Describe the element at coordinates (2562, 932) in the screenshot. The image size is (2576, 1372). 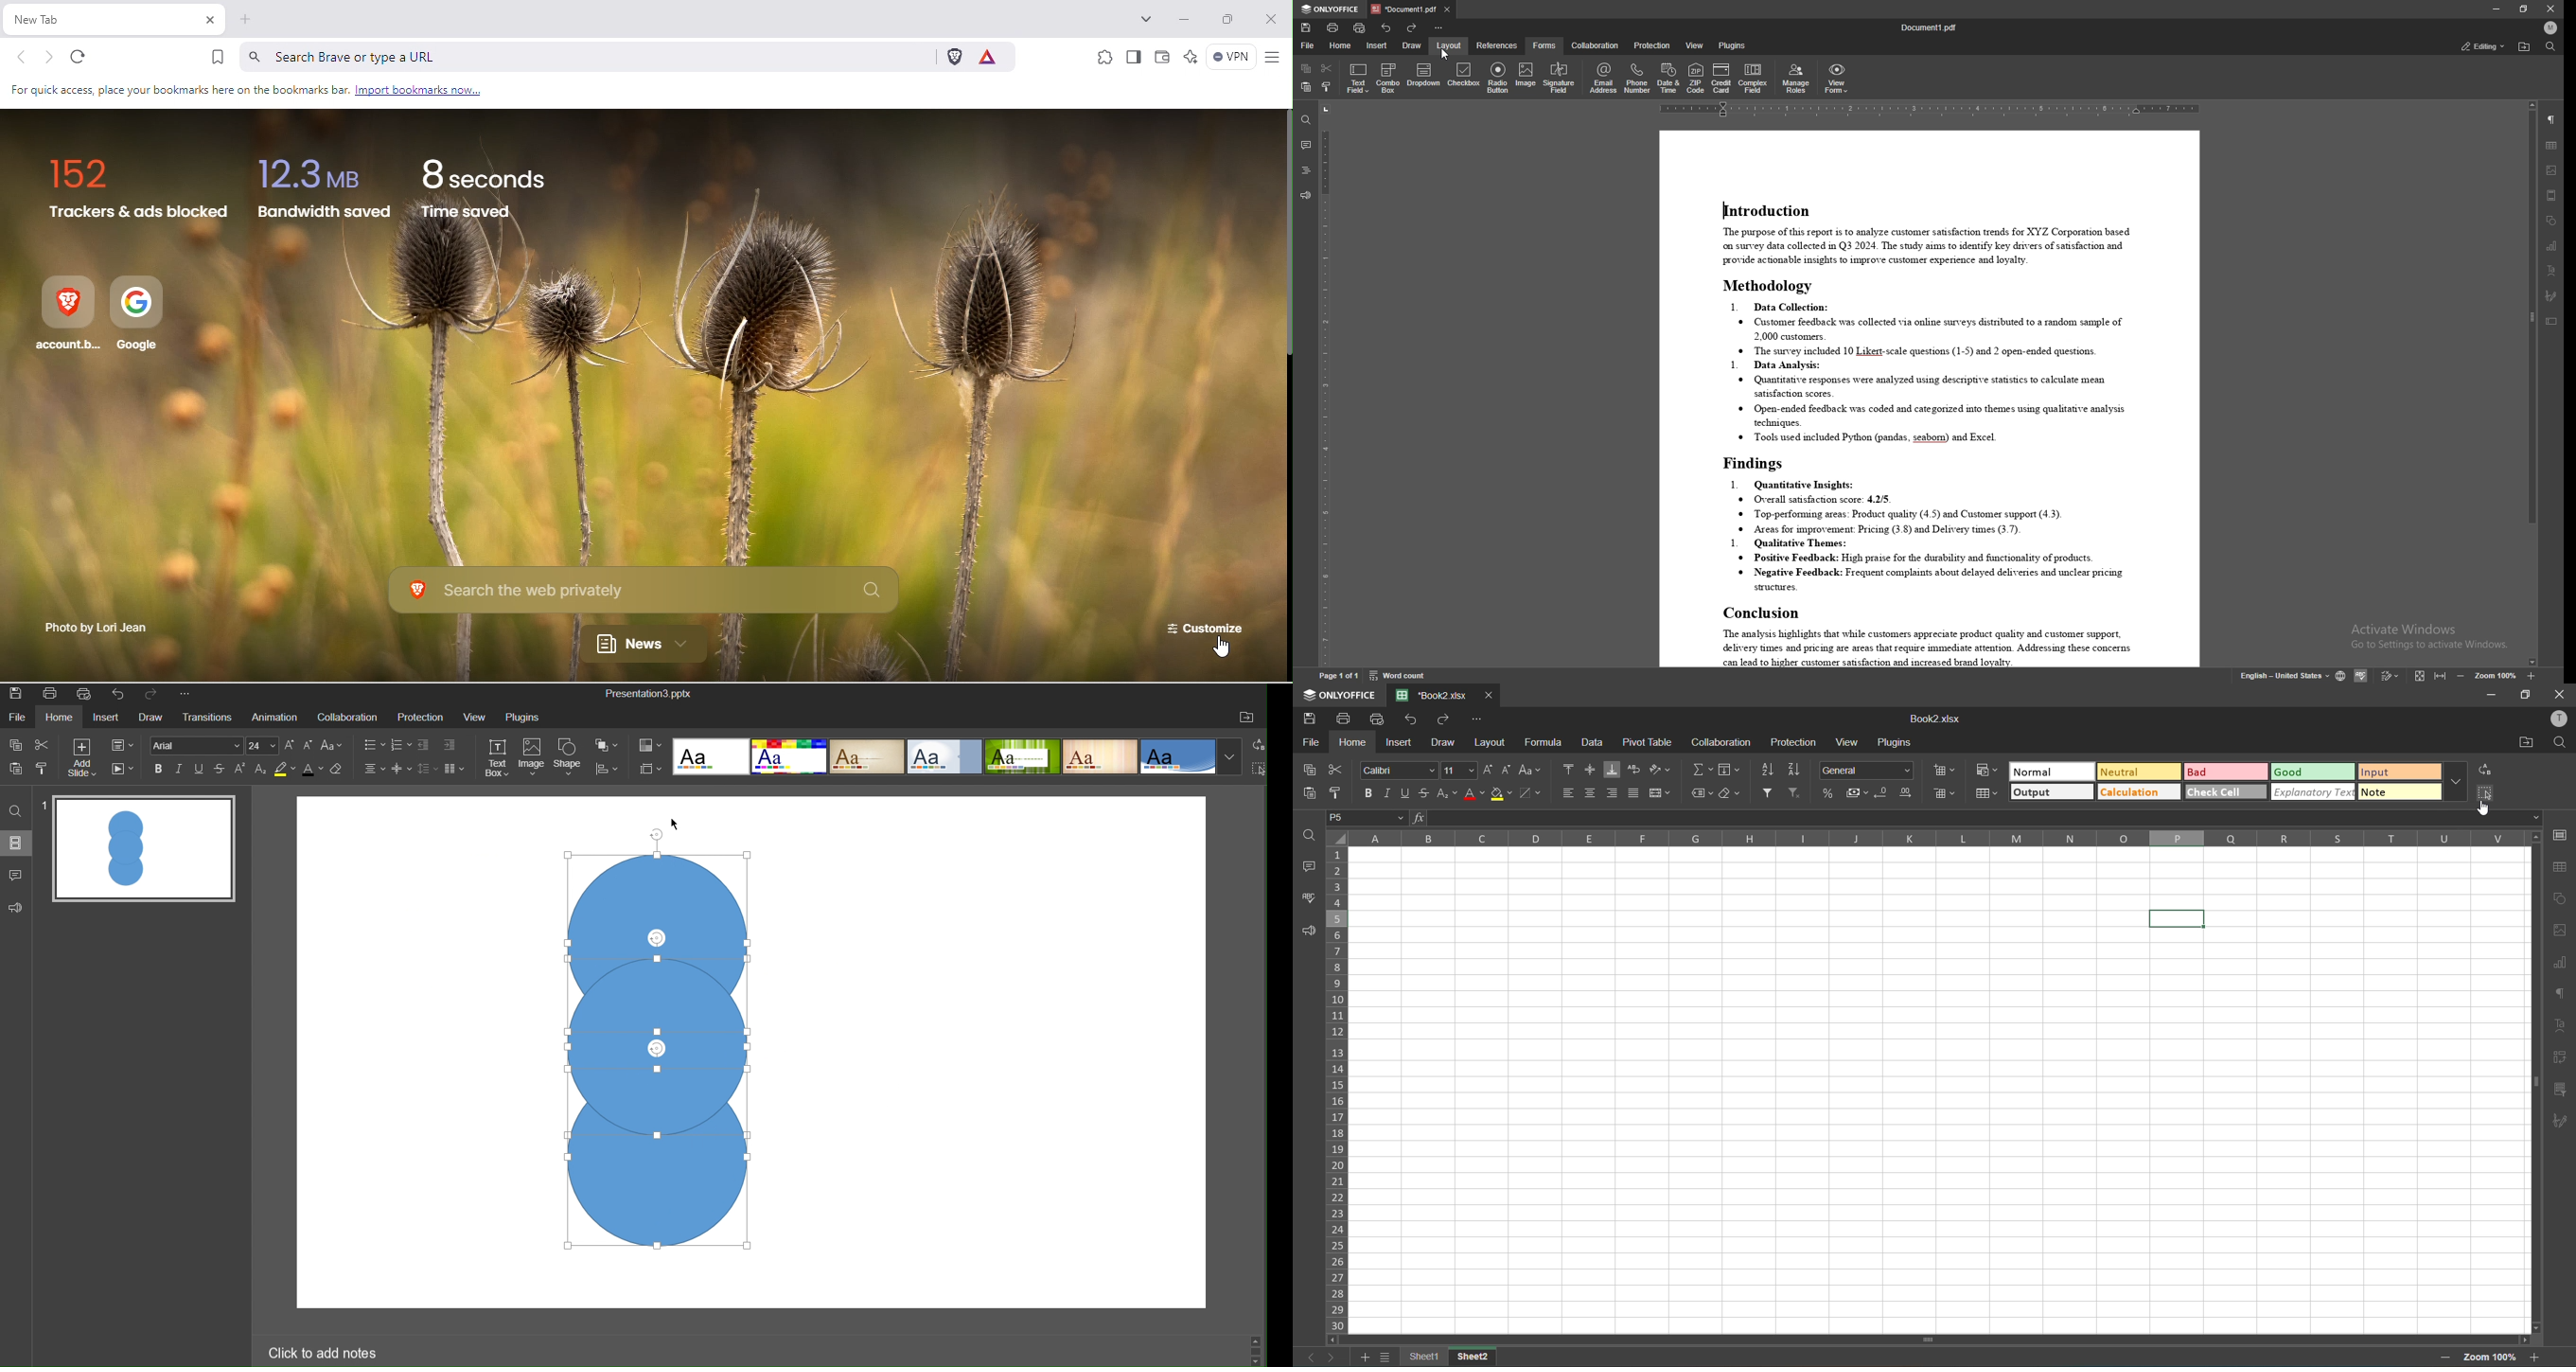
I see `images` at that location.